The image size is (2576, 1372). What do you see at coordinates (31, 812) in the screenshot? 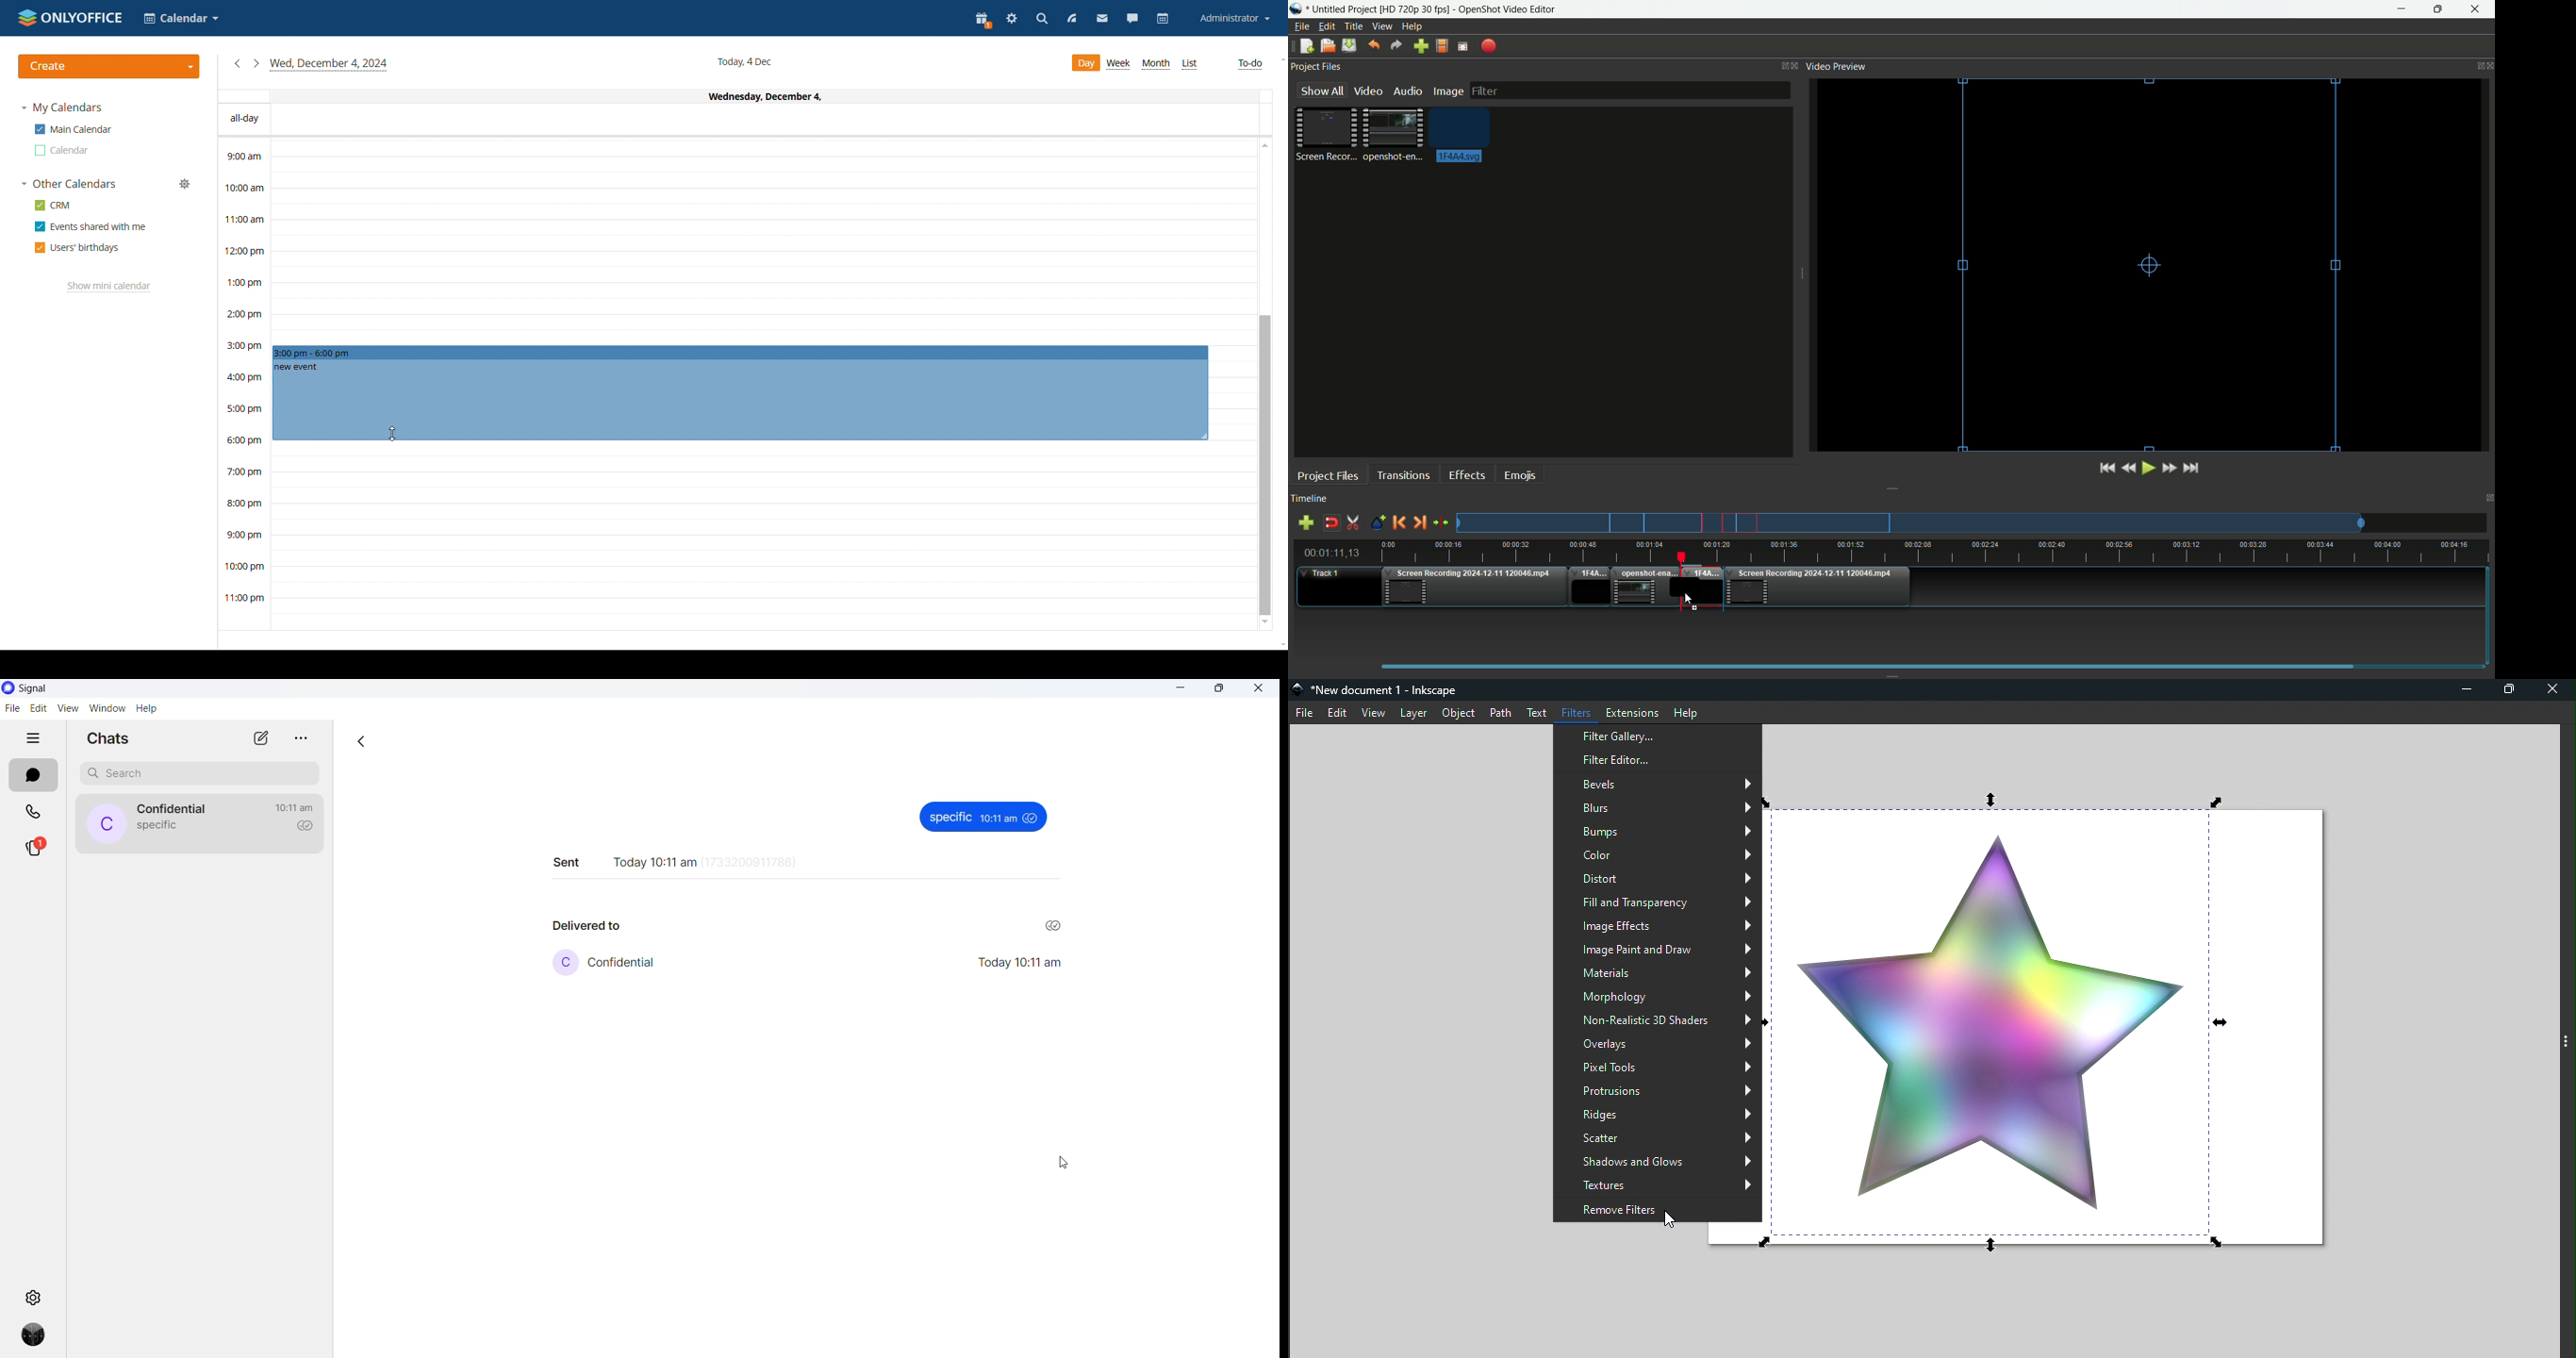
I see `calls` at bounding box center [31, 812].